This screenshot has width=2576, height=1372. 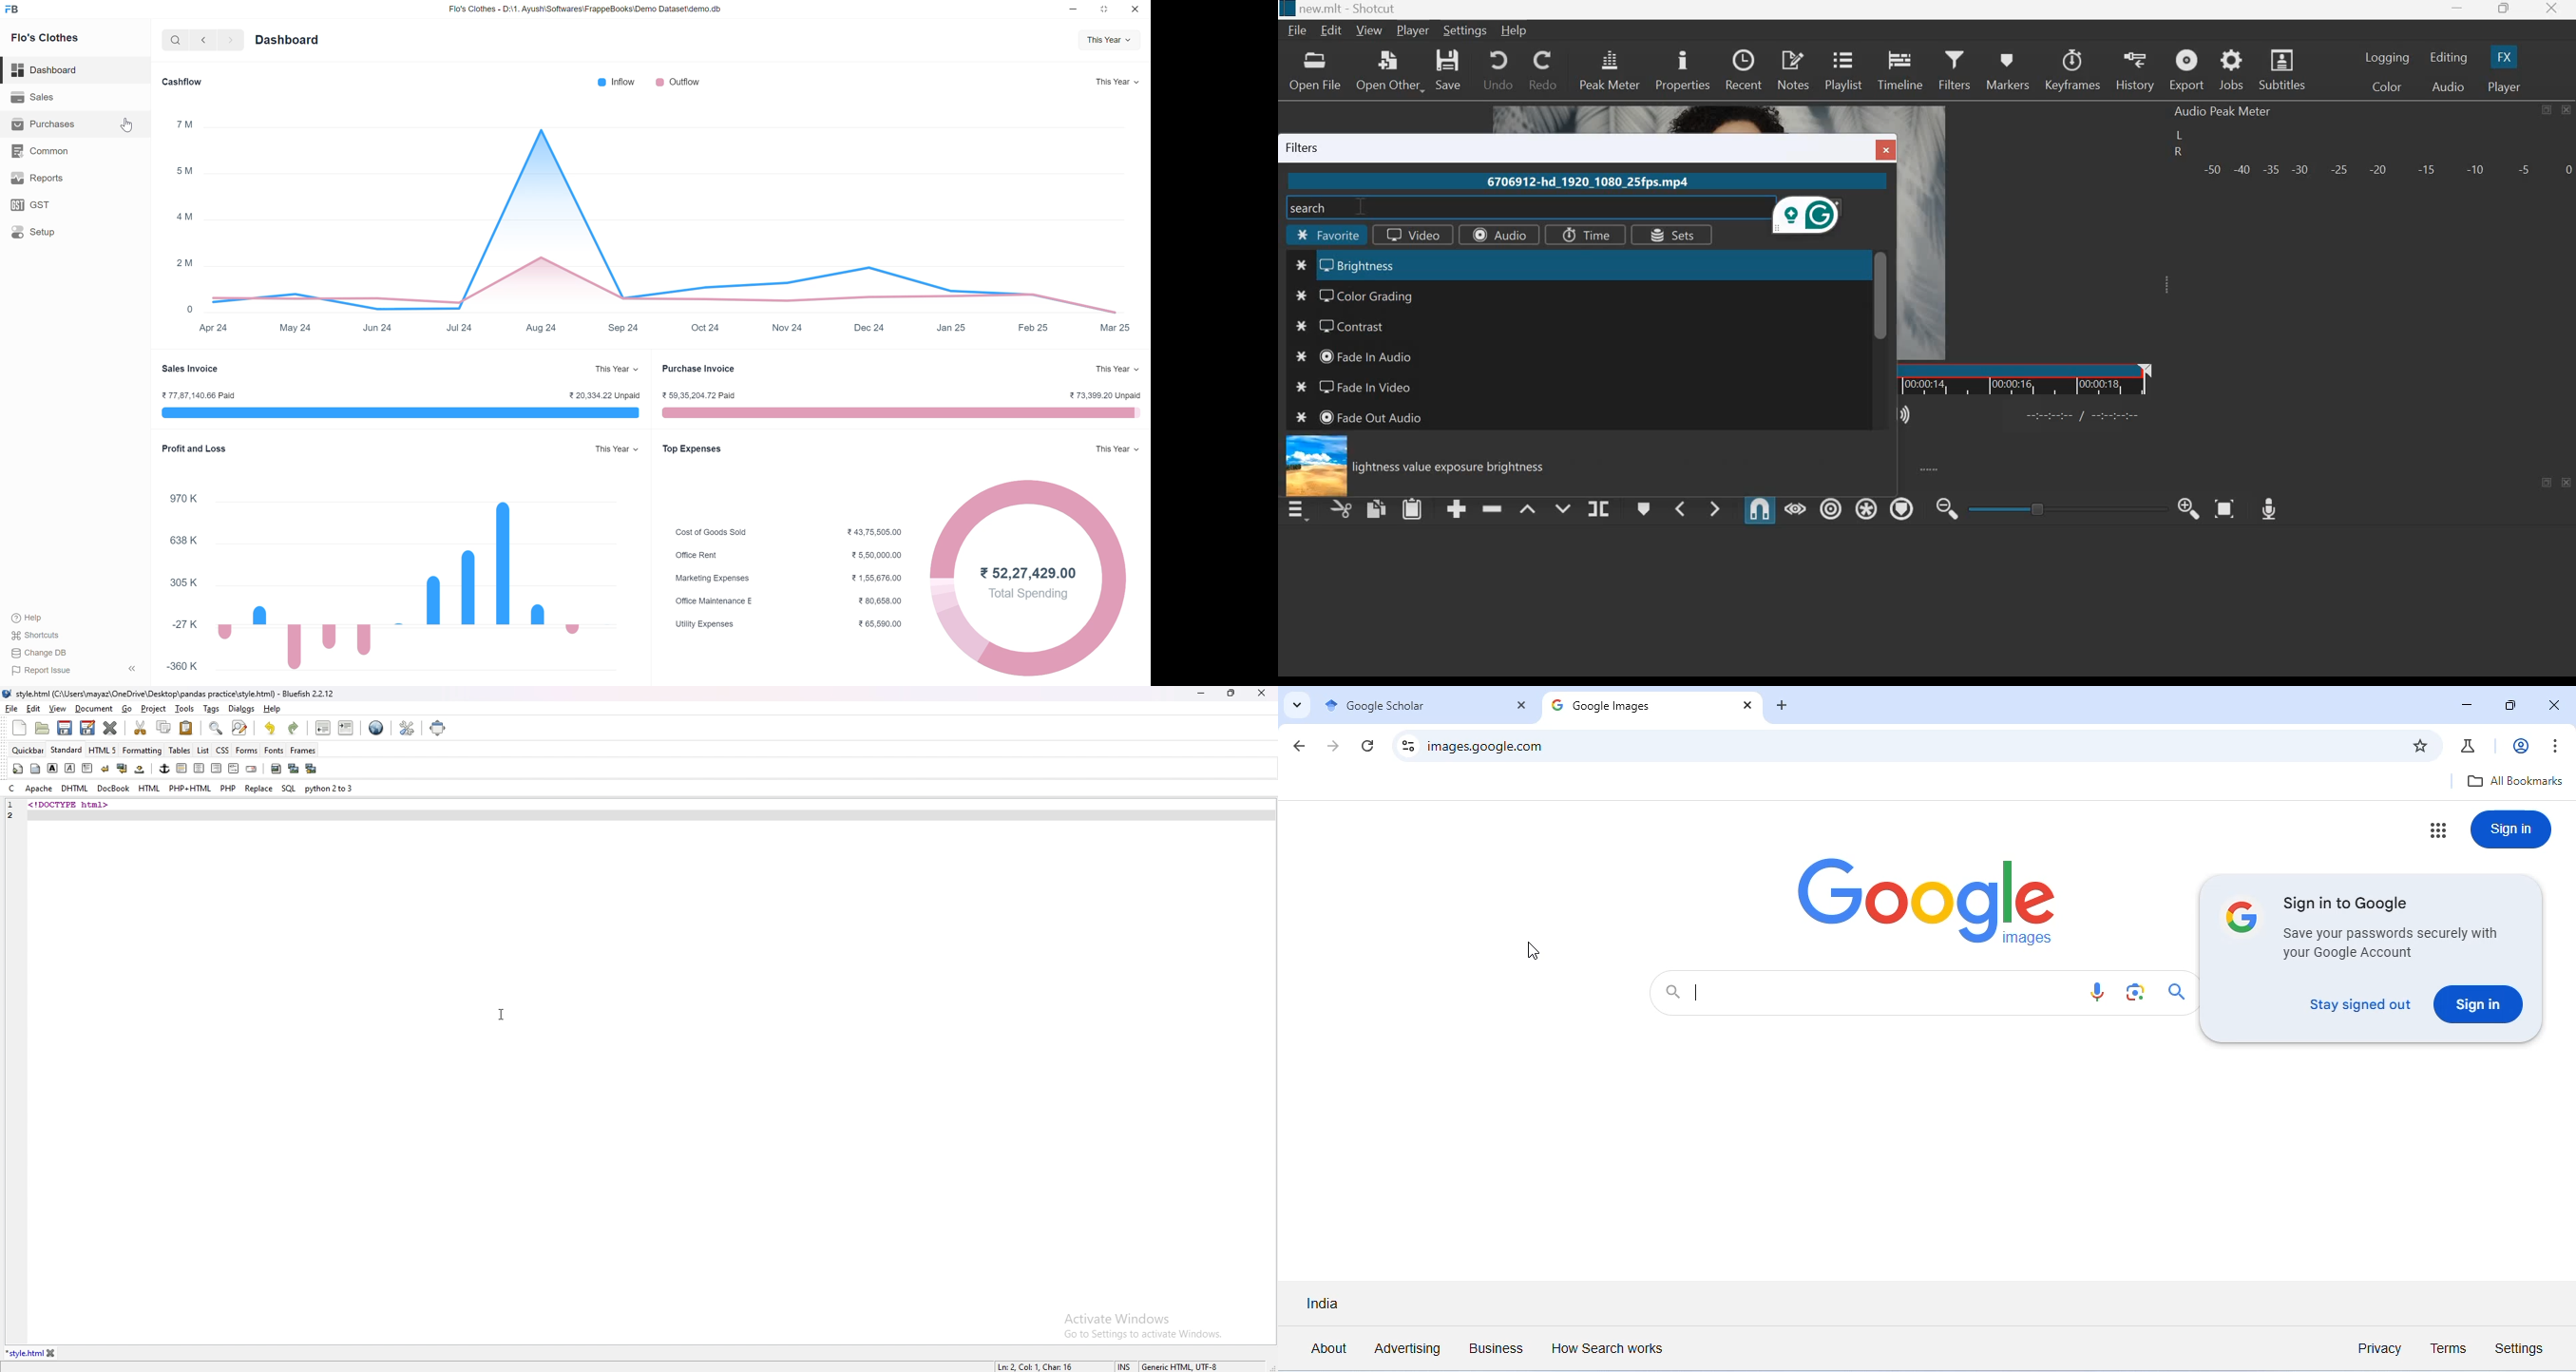 What do you see at coordinates (45, 68) in the screenshot?
I see `Dashboard` at bounding box center [45, 68].